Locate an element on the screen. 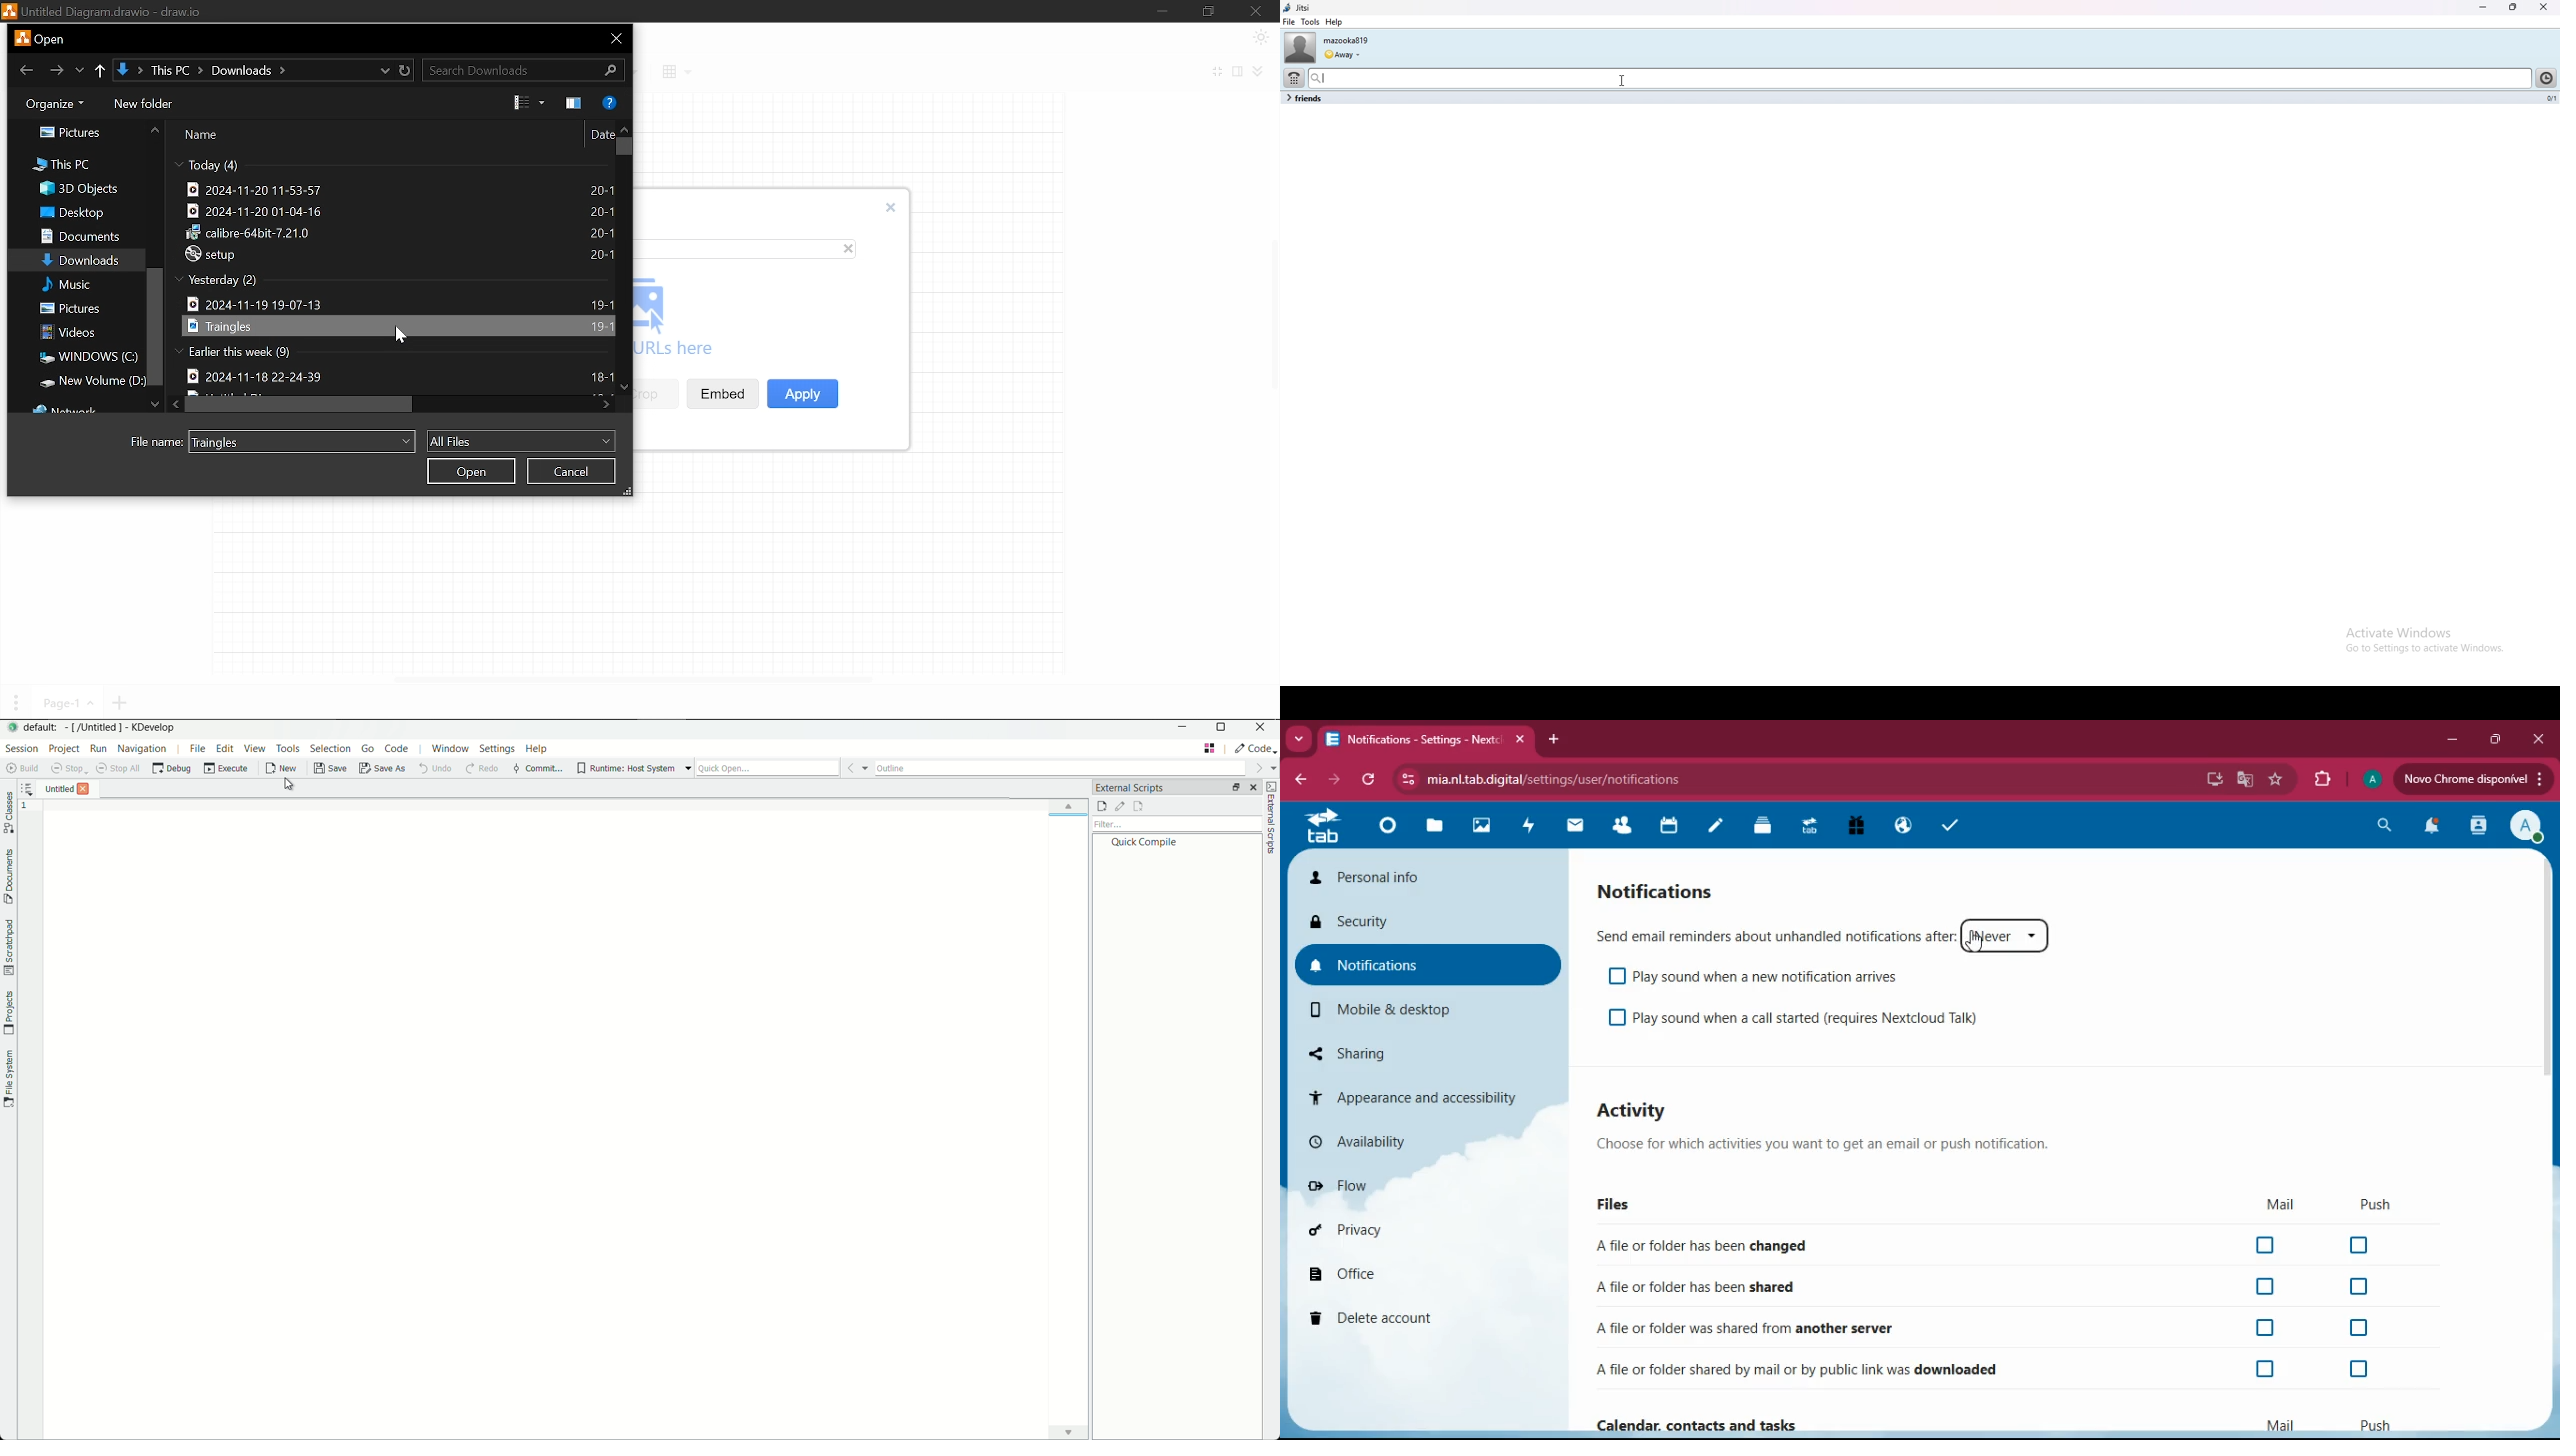 Image resolution: width=2576 pixels, height=1456 pixels. never is located at coordinates (2006, 938).